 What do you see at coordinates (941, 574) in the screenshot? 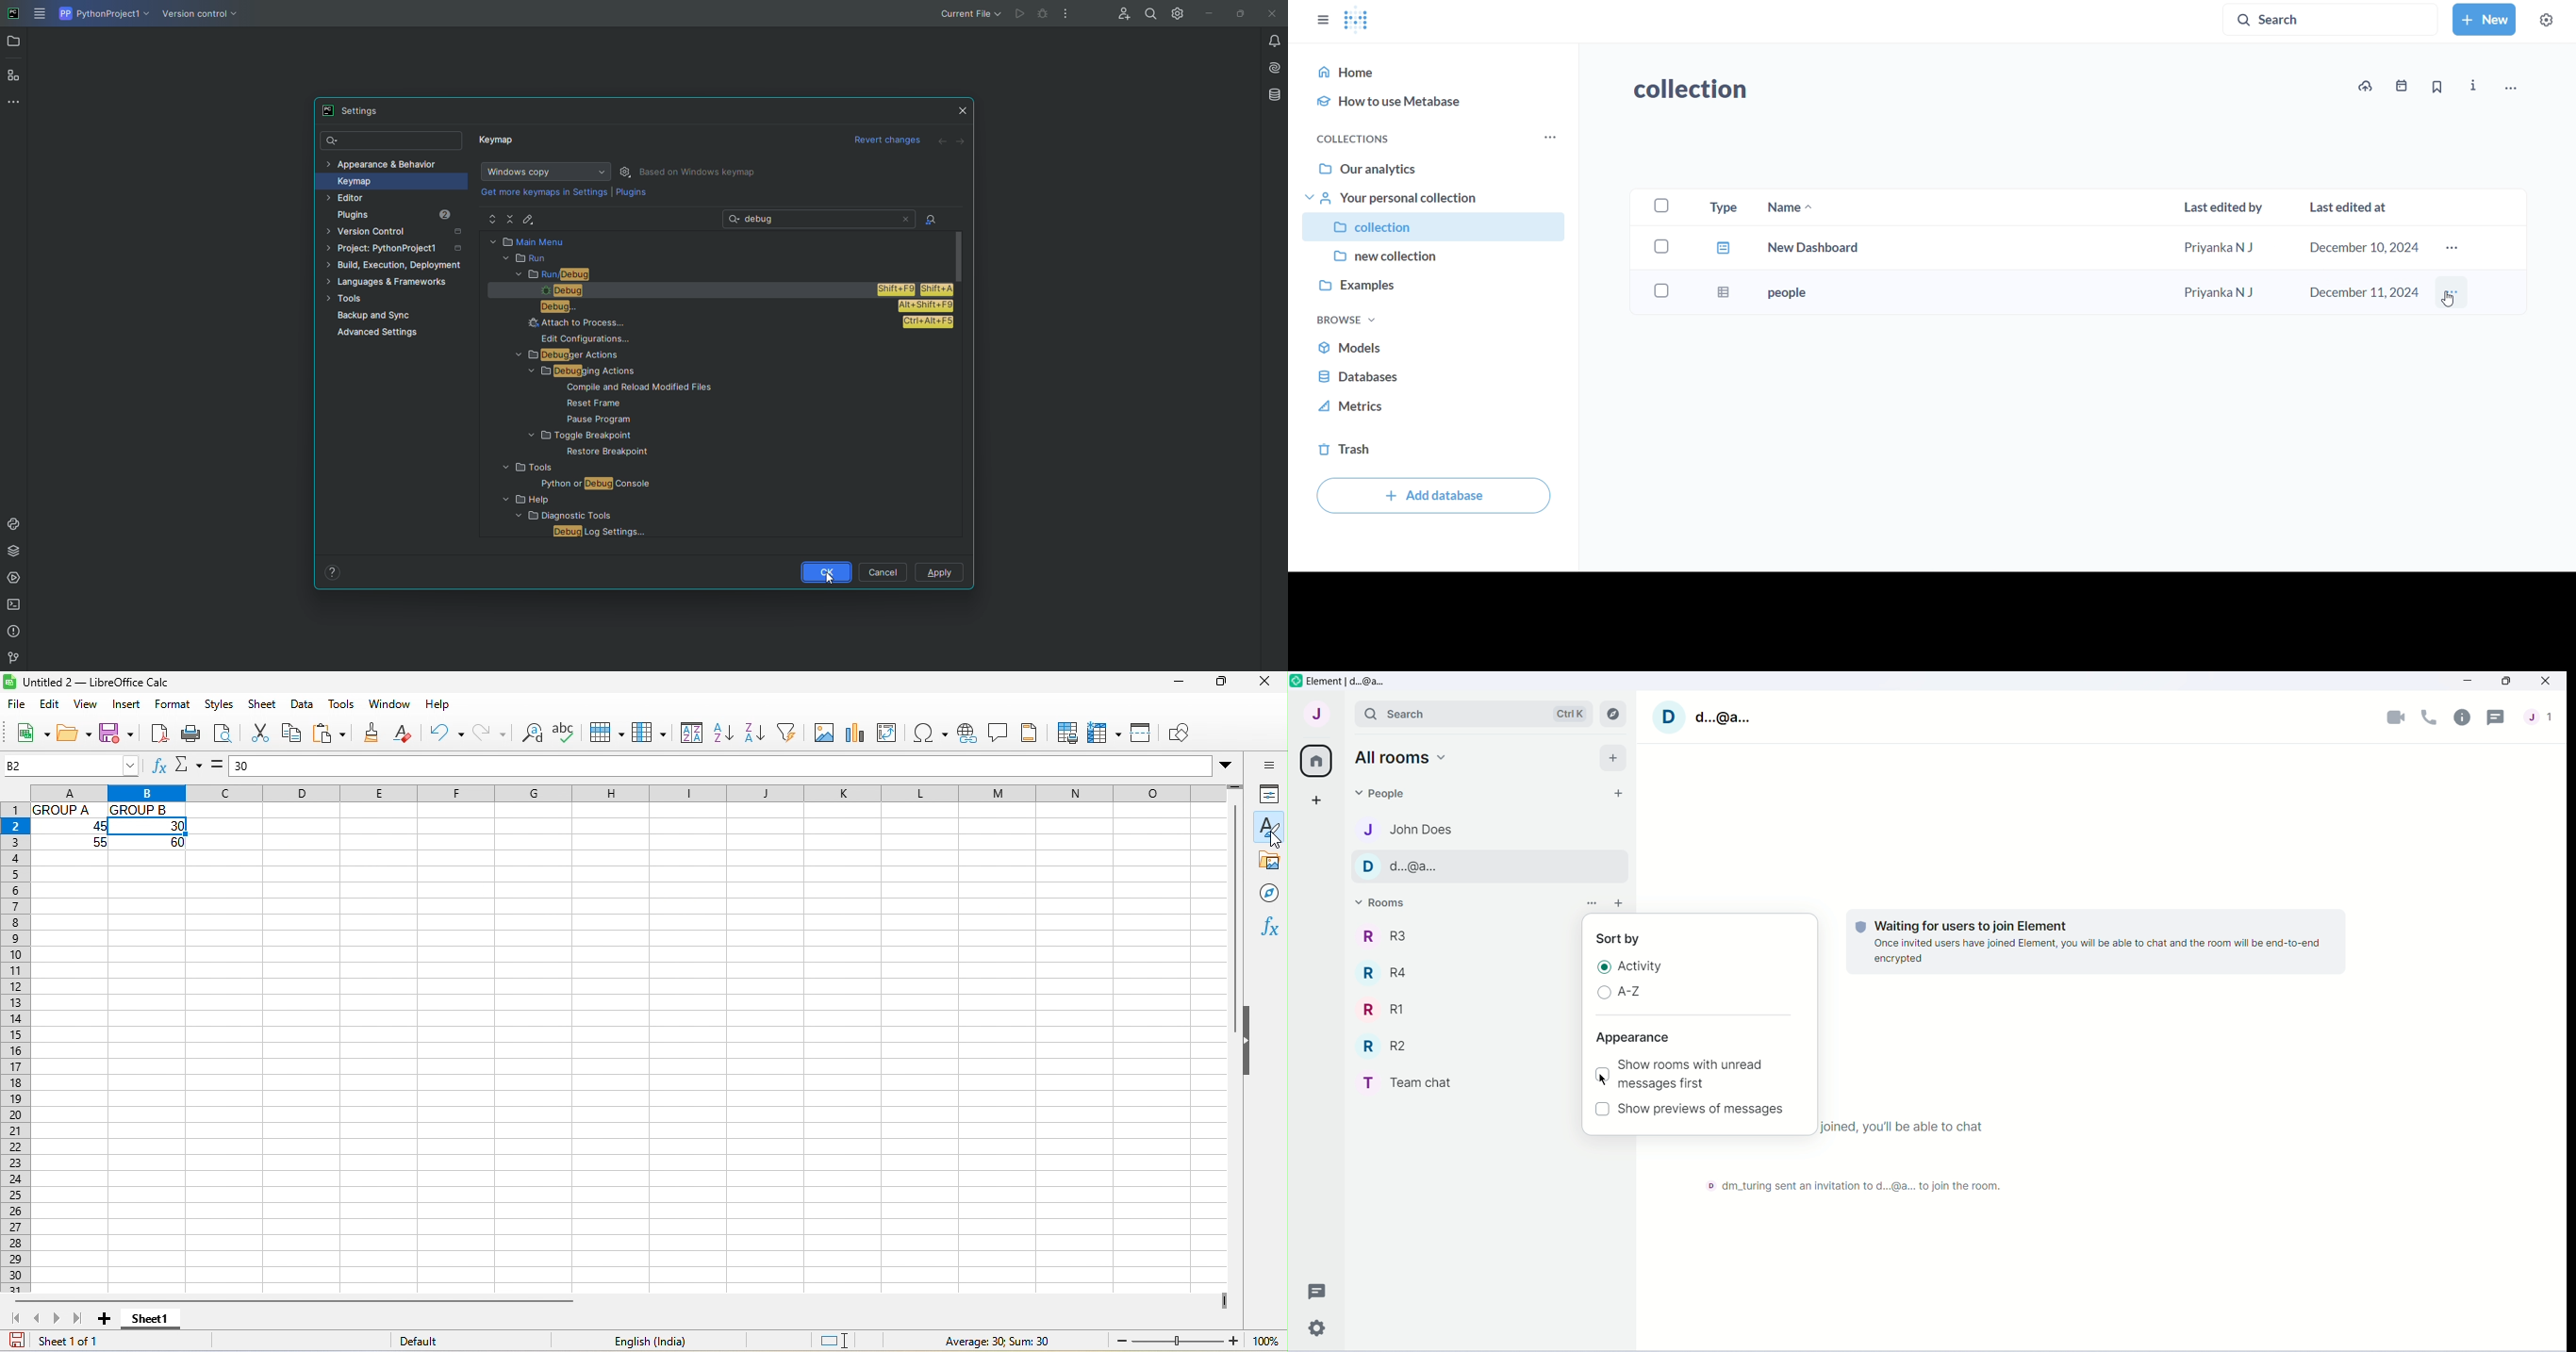
I see `Apply` at bounding box center [941, 574].